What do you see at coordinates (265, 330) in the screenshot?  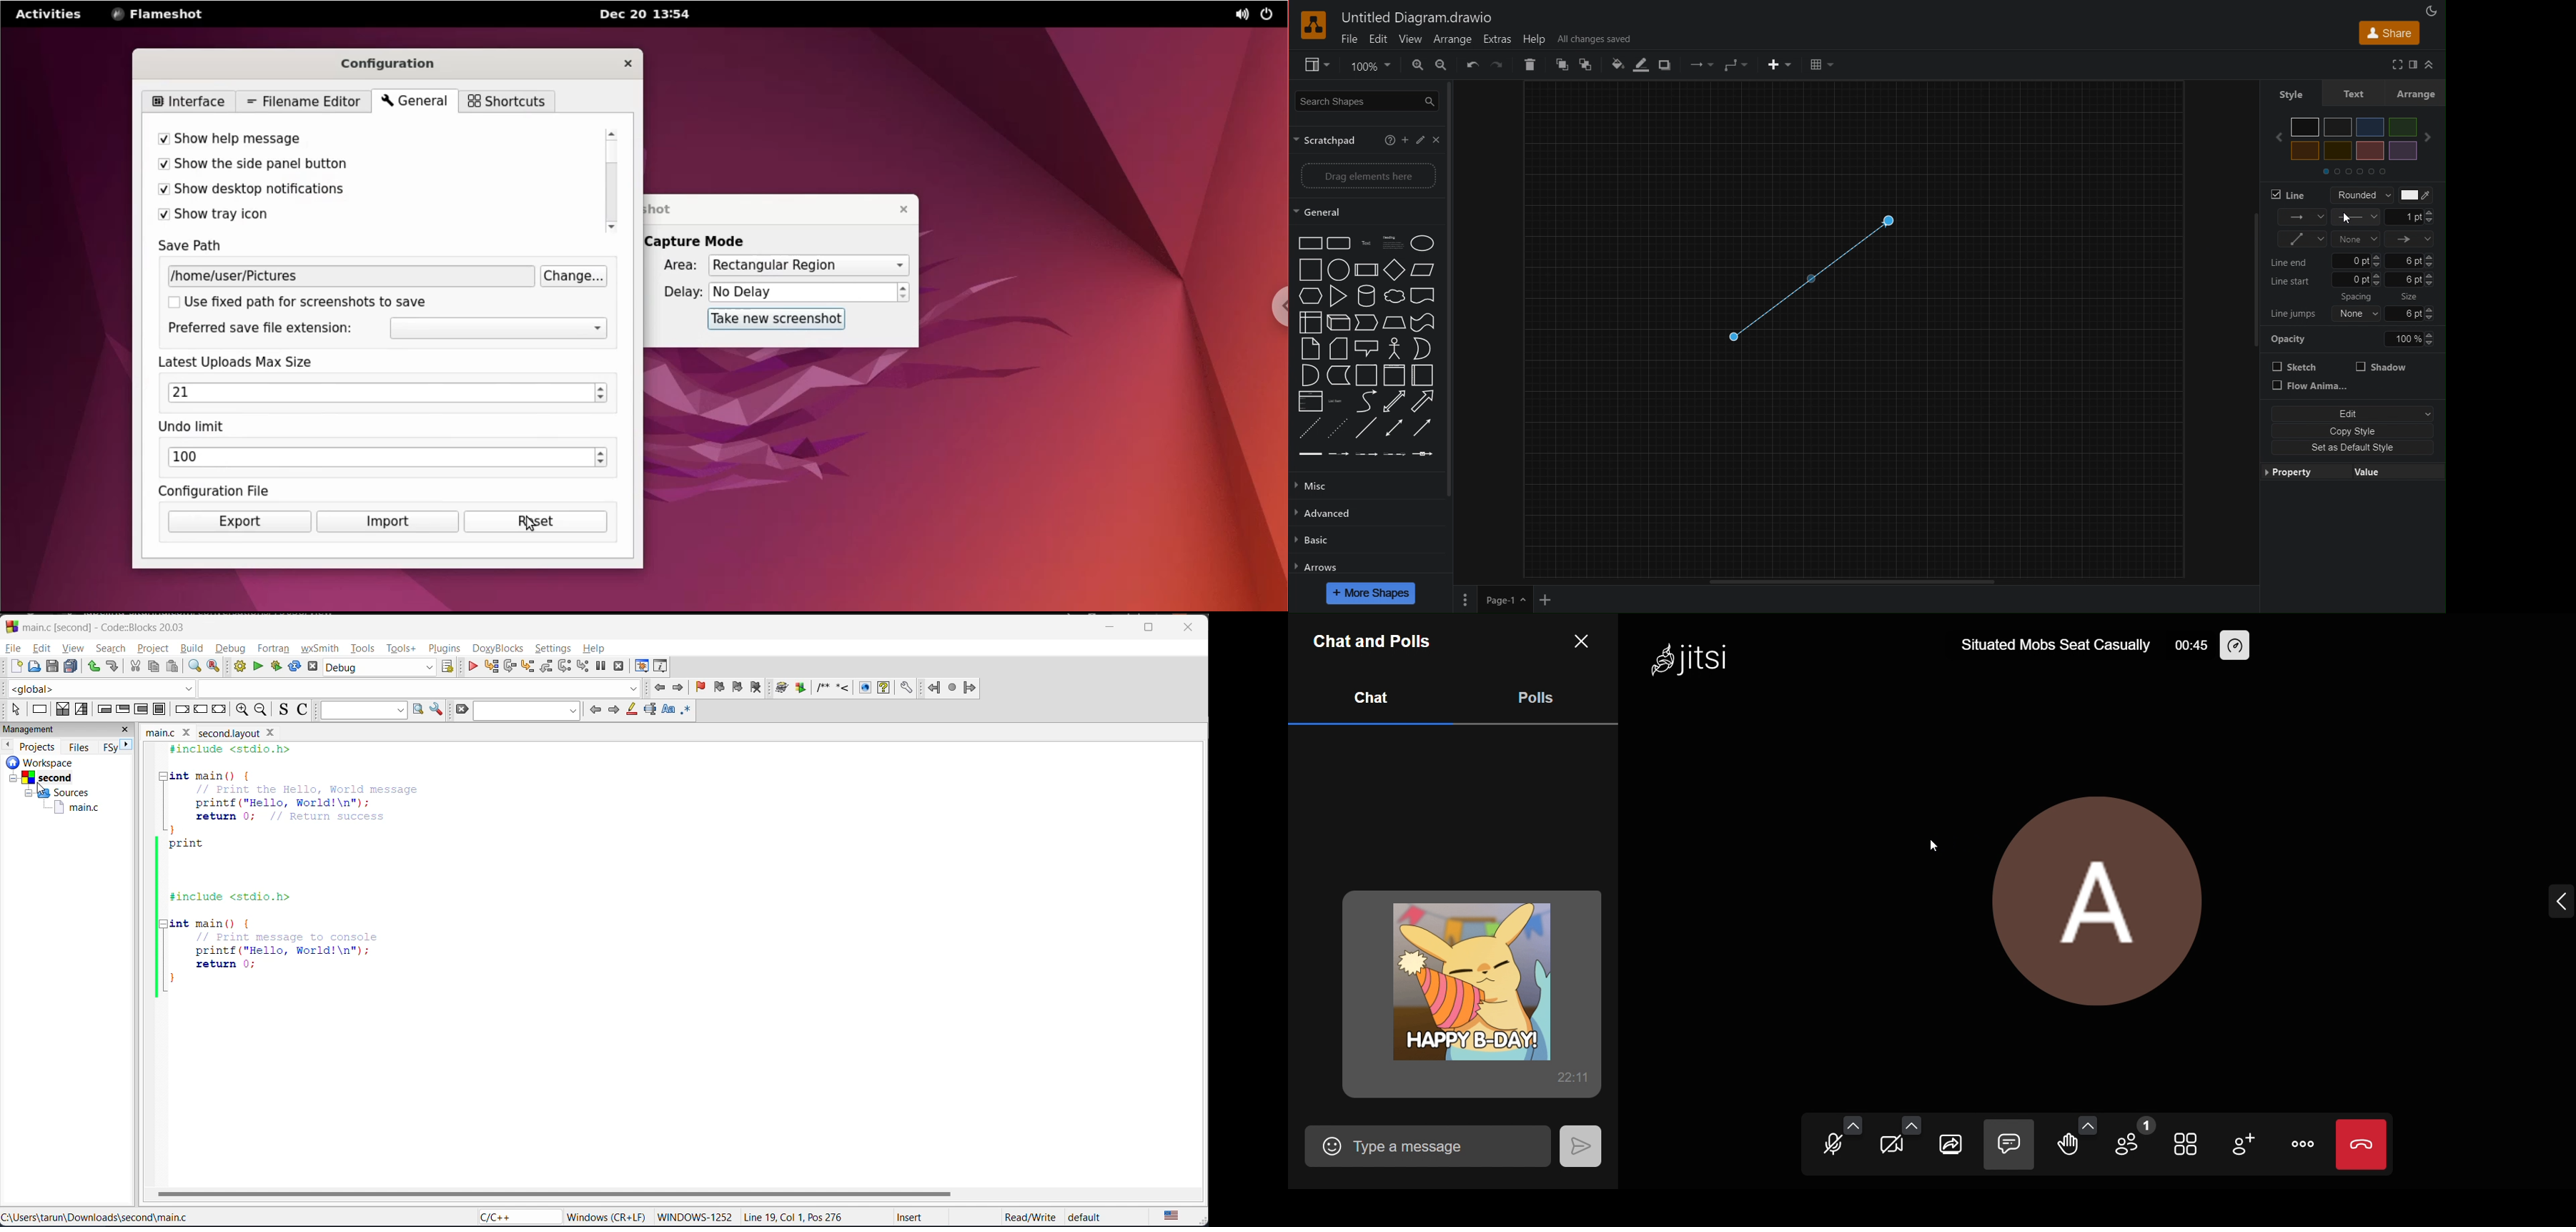 I see `preferred save file extension:` at bounding box center [265, 330].